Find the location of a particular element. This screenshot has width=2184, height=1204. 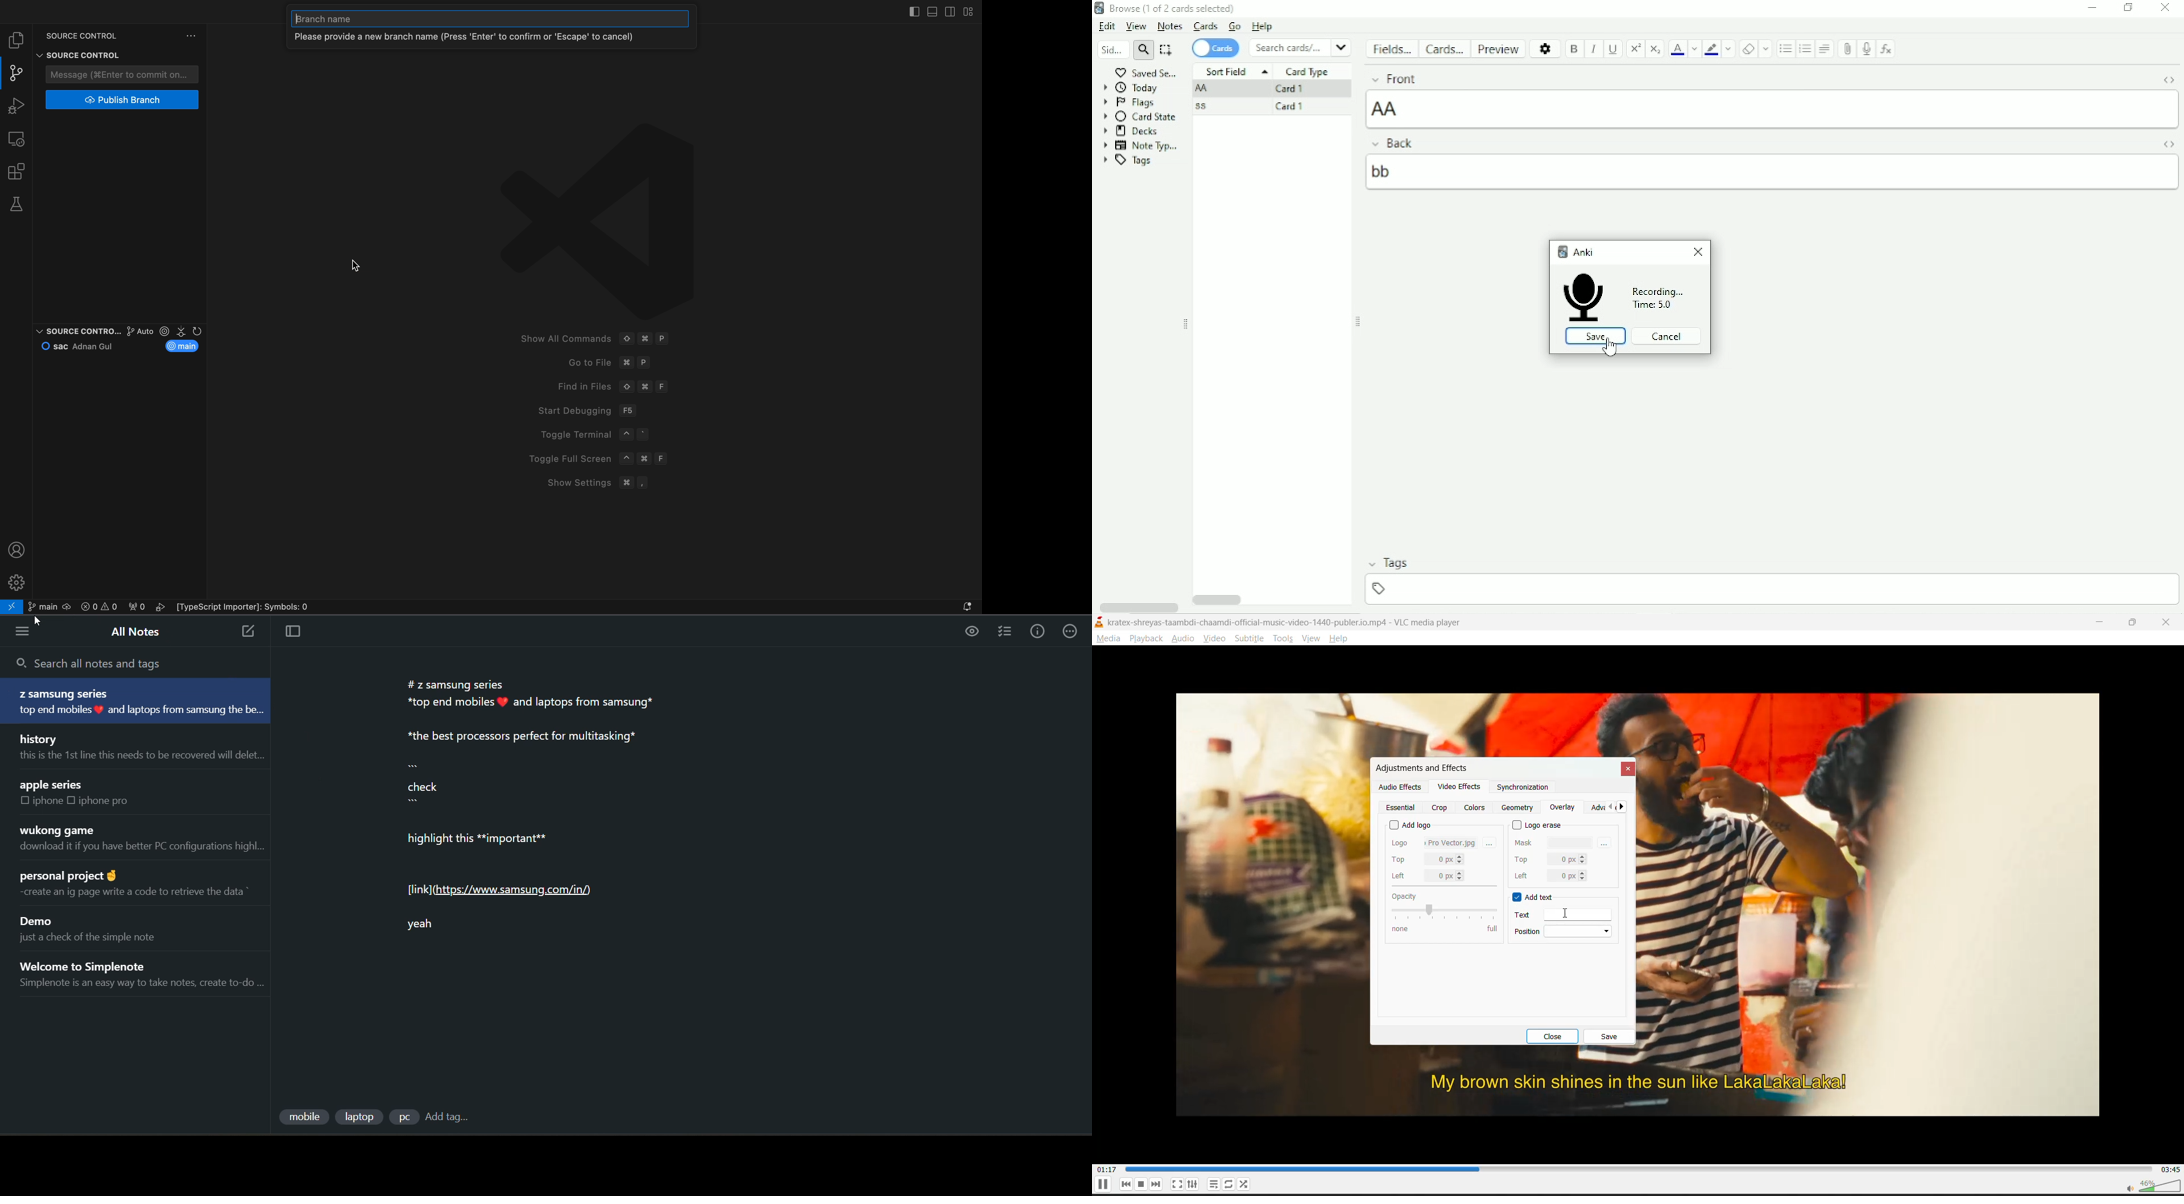

ok is located at coordinates (149, 55).